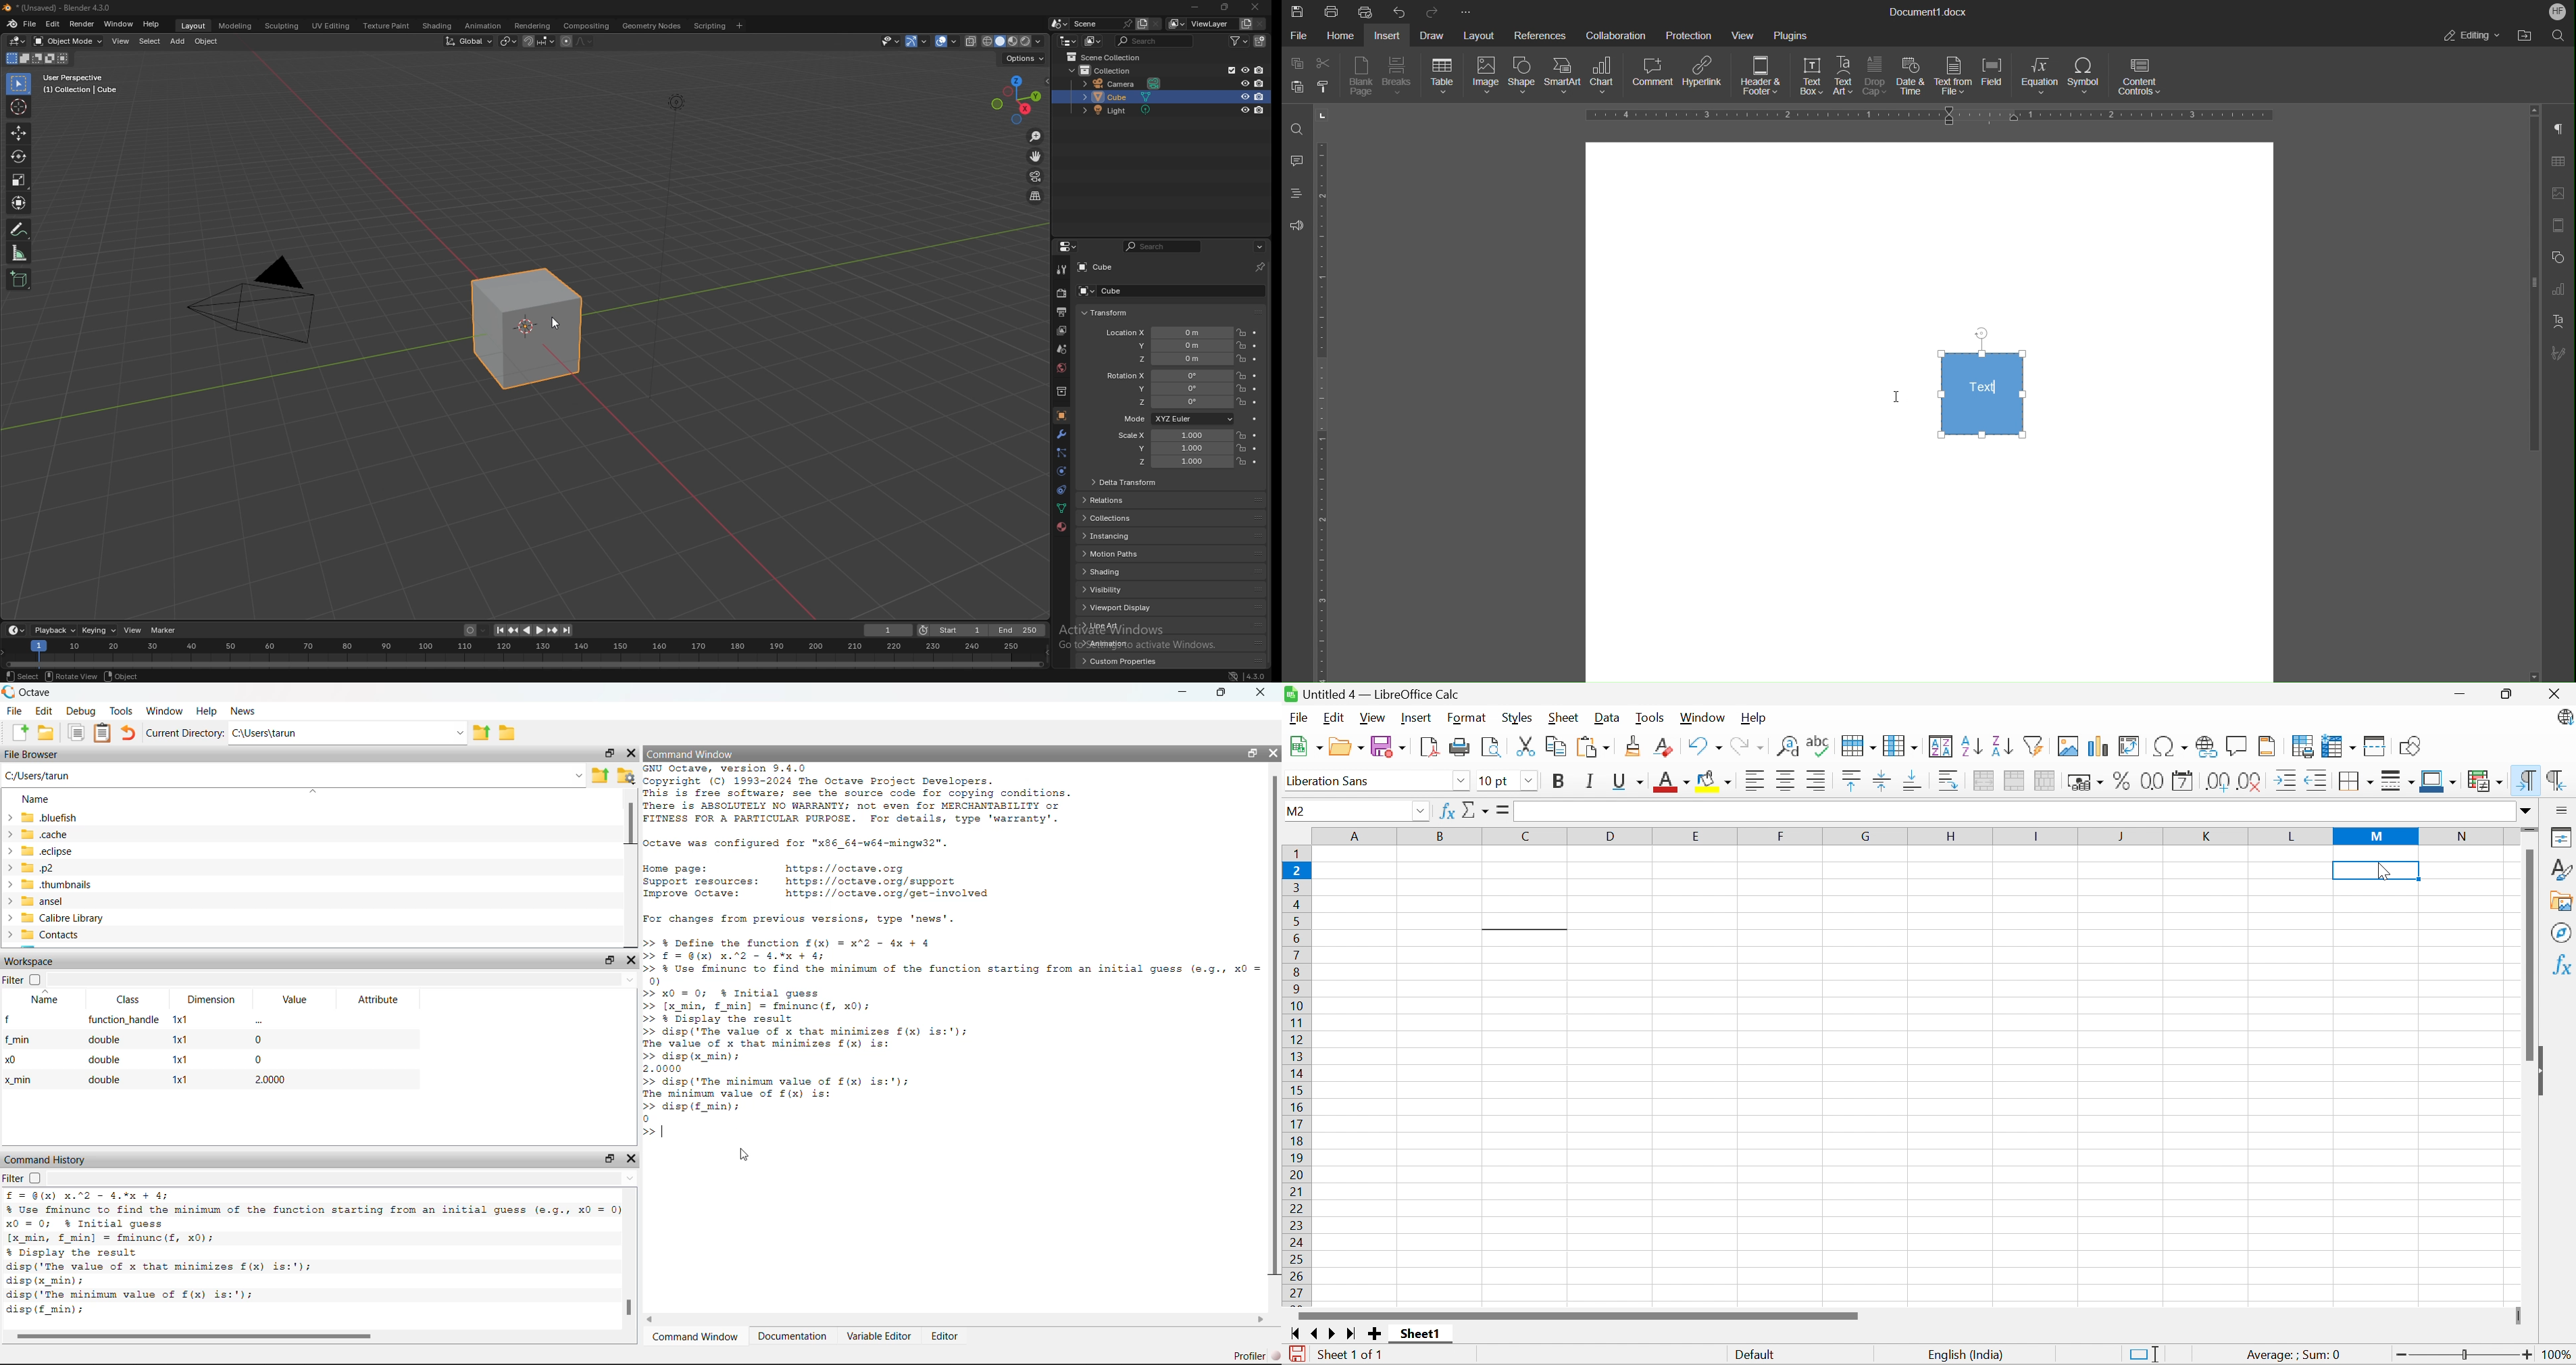 This screenshot has width=2576, height=1372. What do you see at coordinates (881, 1334) in the screenshot?
I see `Variable Editor` at bounding box center [881, 1334].